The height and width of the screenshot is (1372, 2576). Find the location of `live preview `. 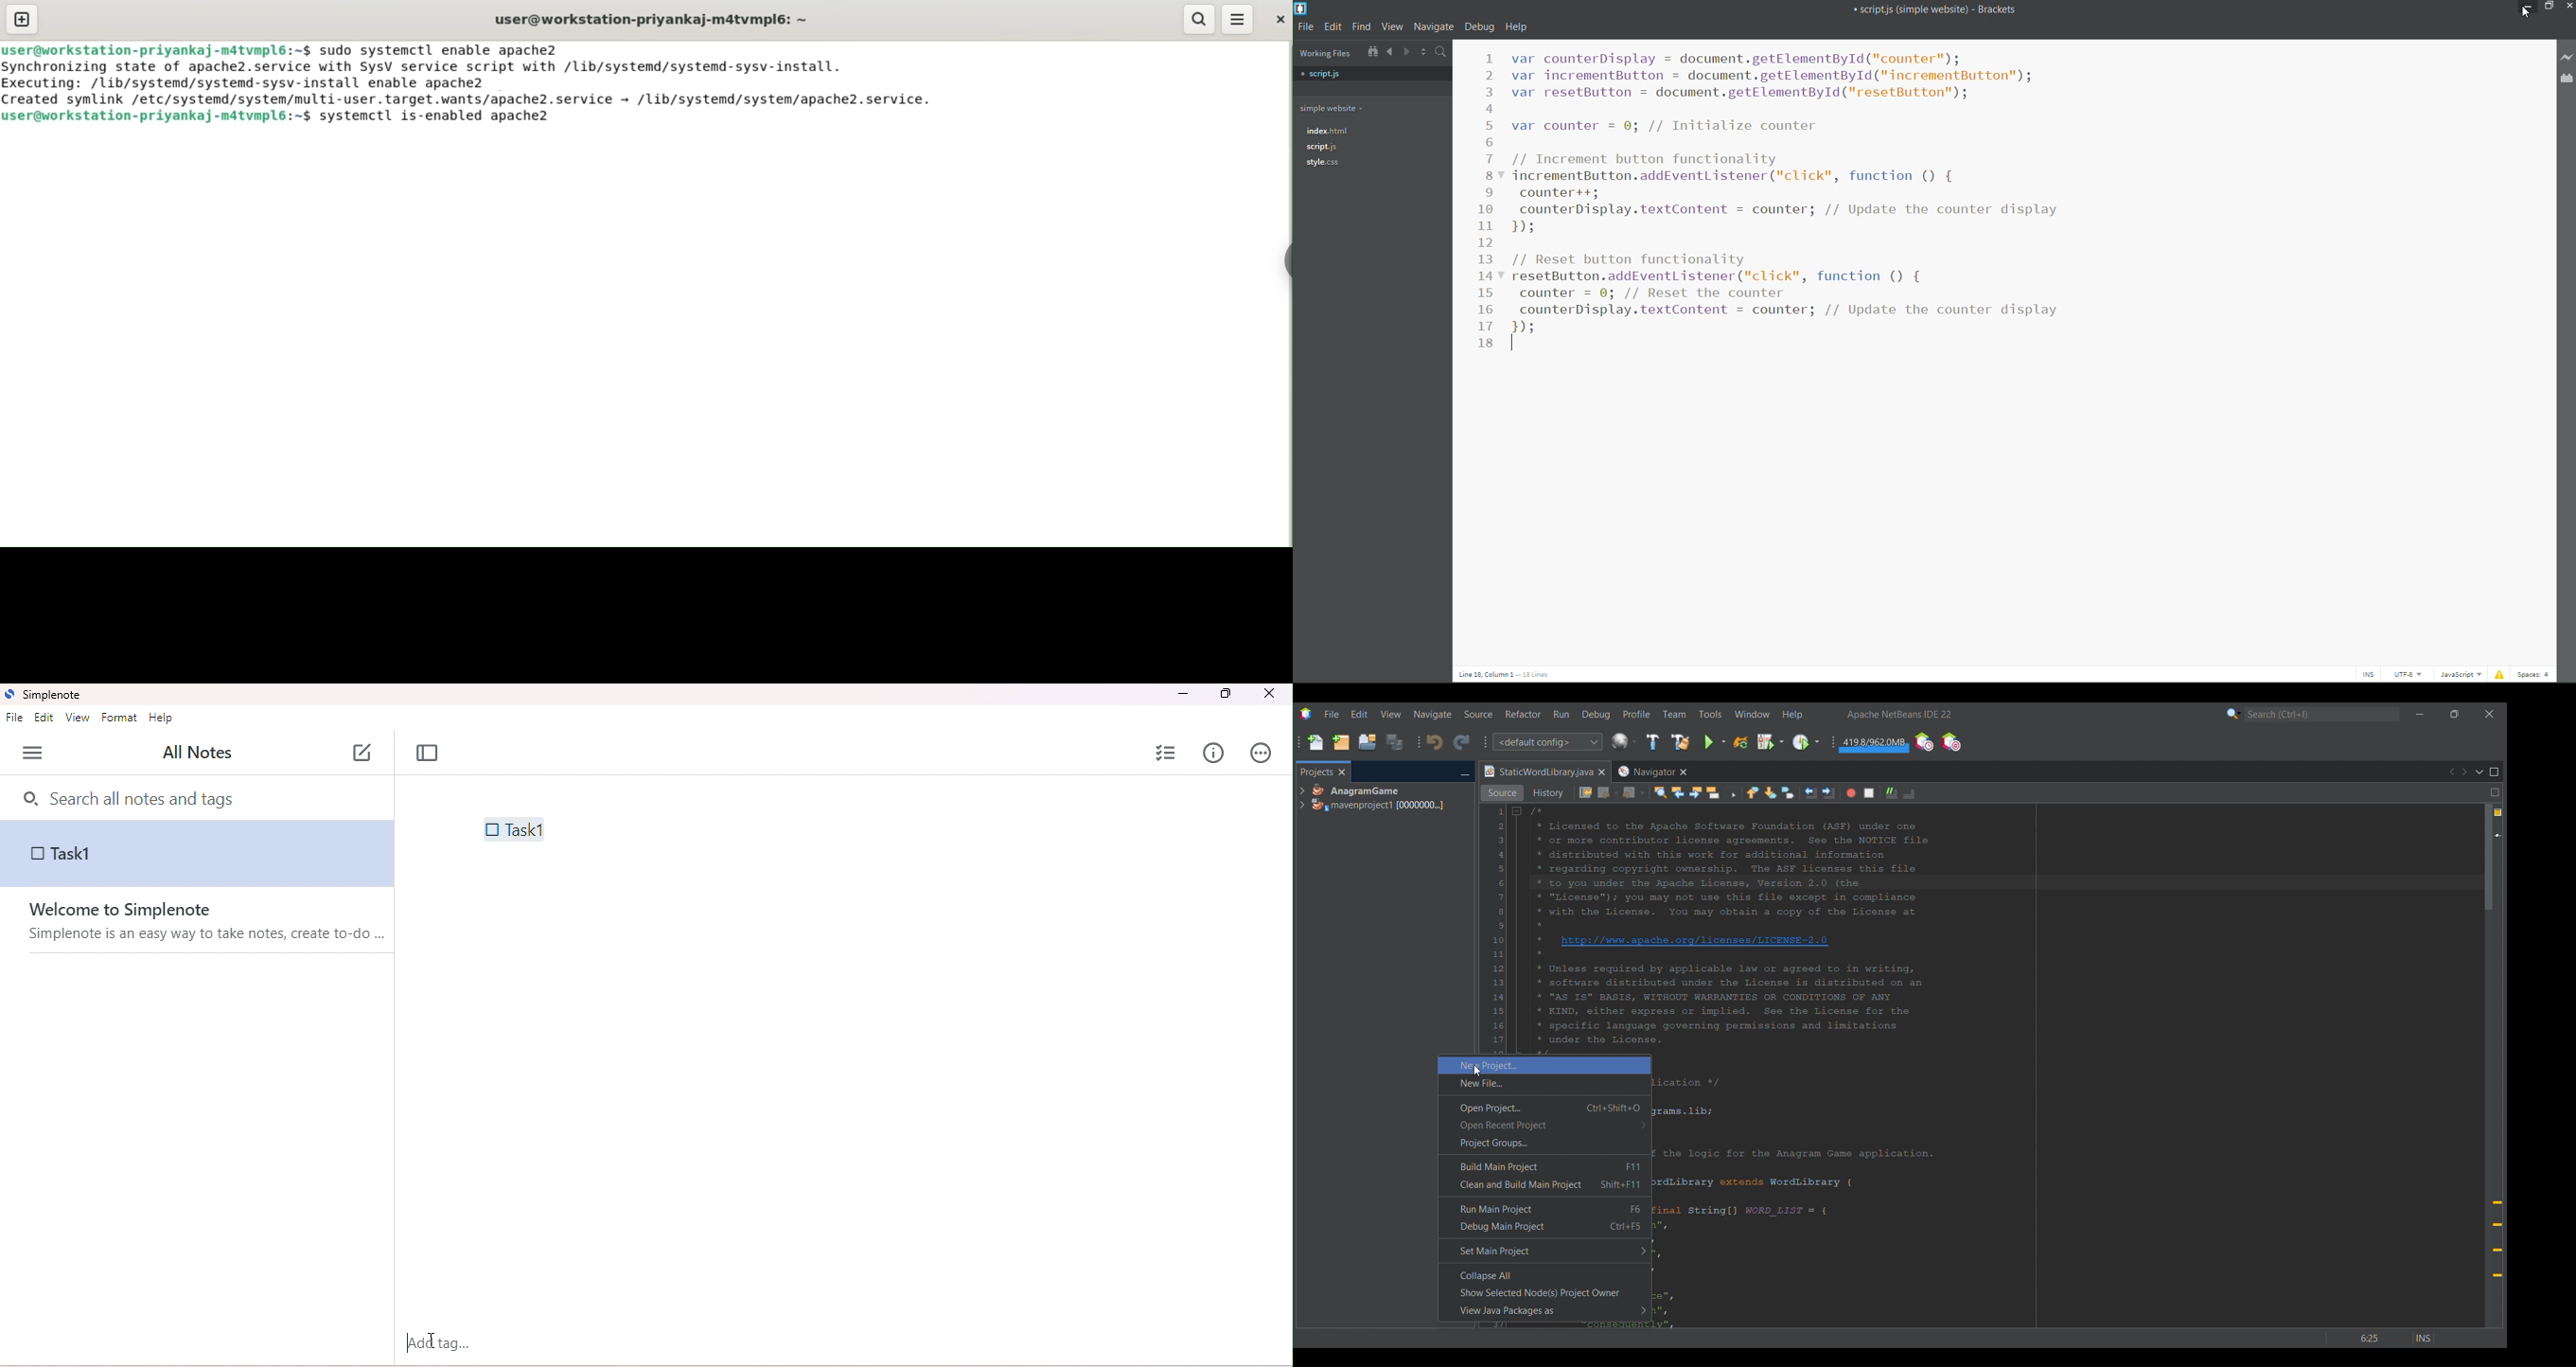

live preview  is located at coordinates (2568, 57).